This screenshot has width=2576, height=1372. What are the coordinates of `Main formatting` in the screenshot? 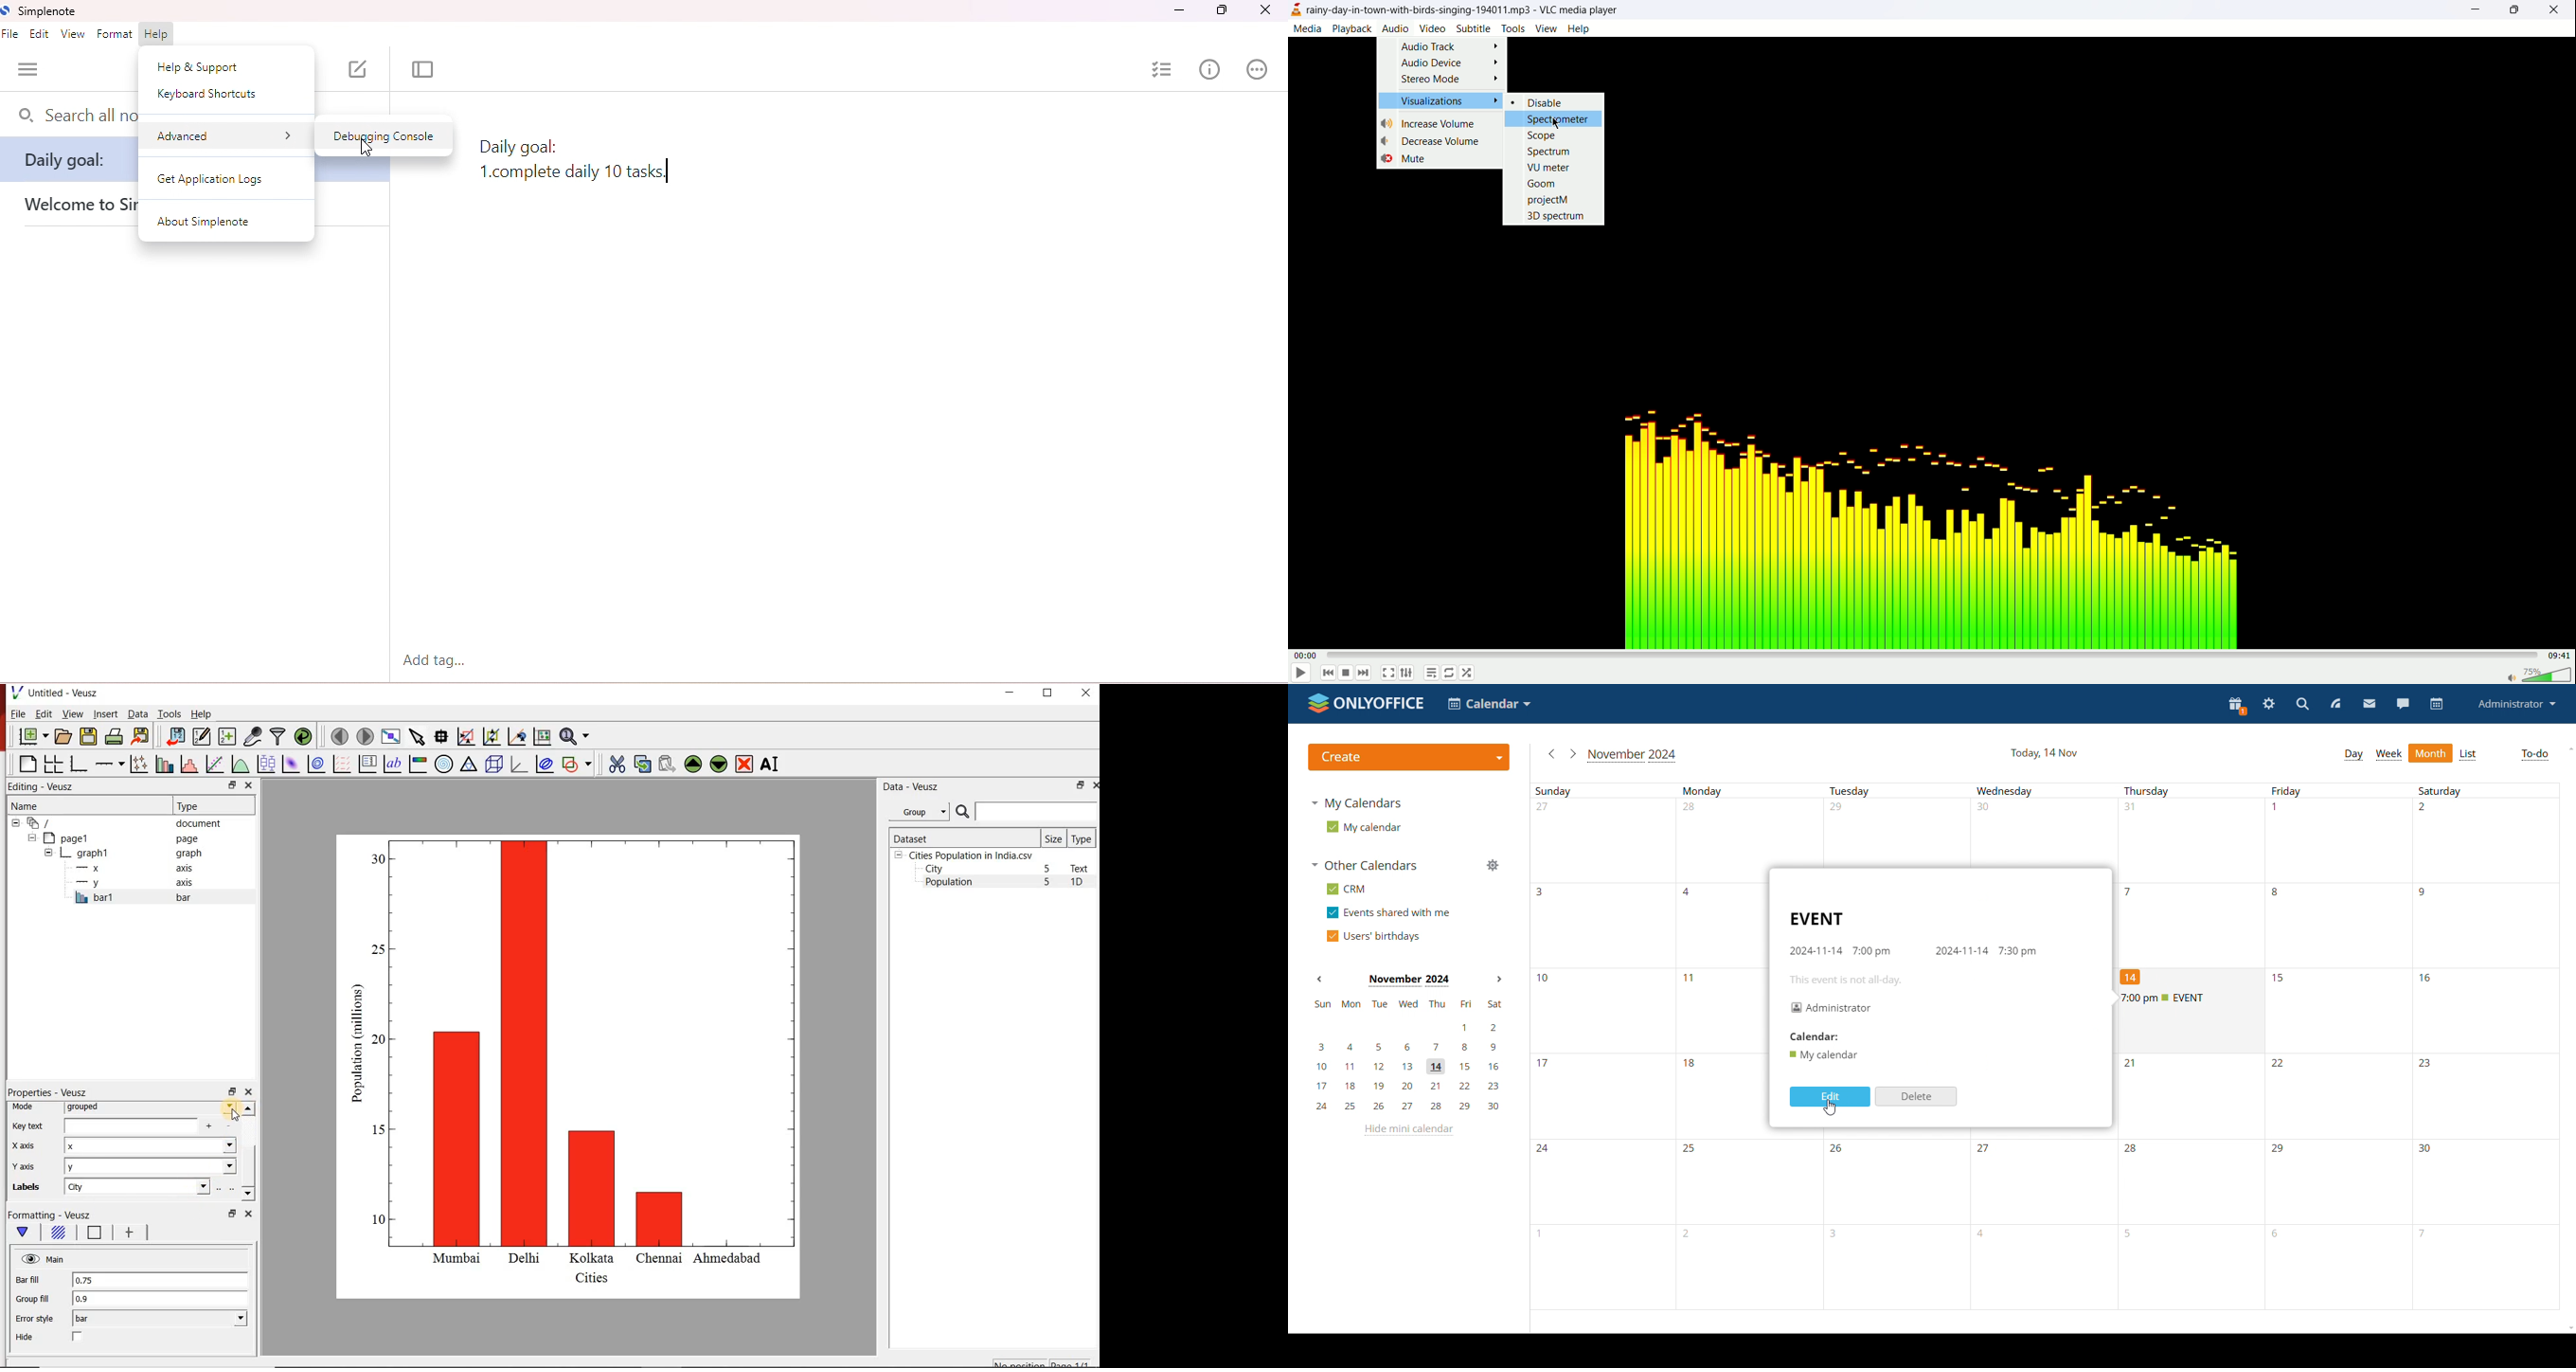 It's located at (25, 1232).